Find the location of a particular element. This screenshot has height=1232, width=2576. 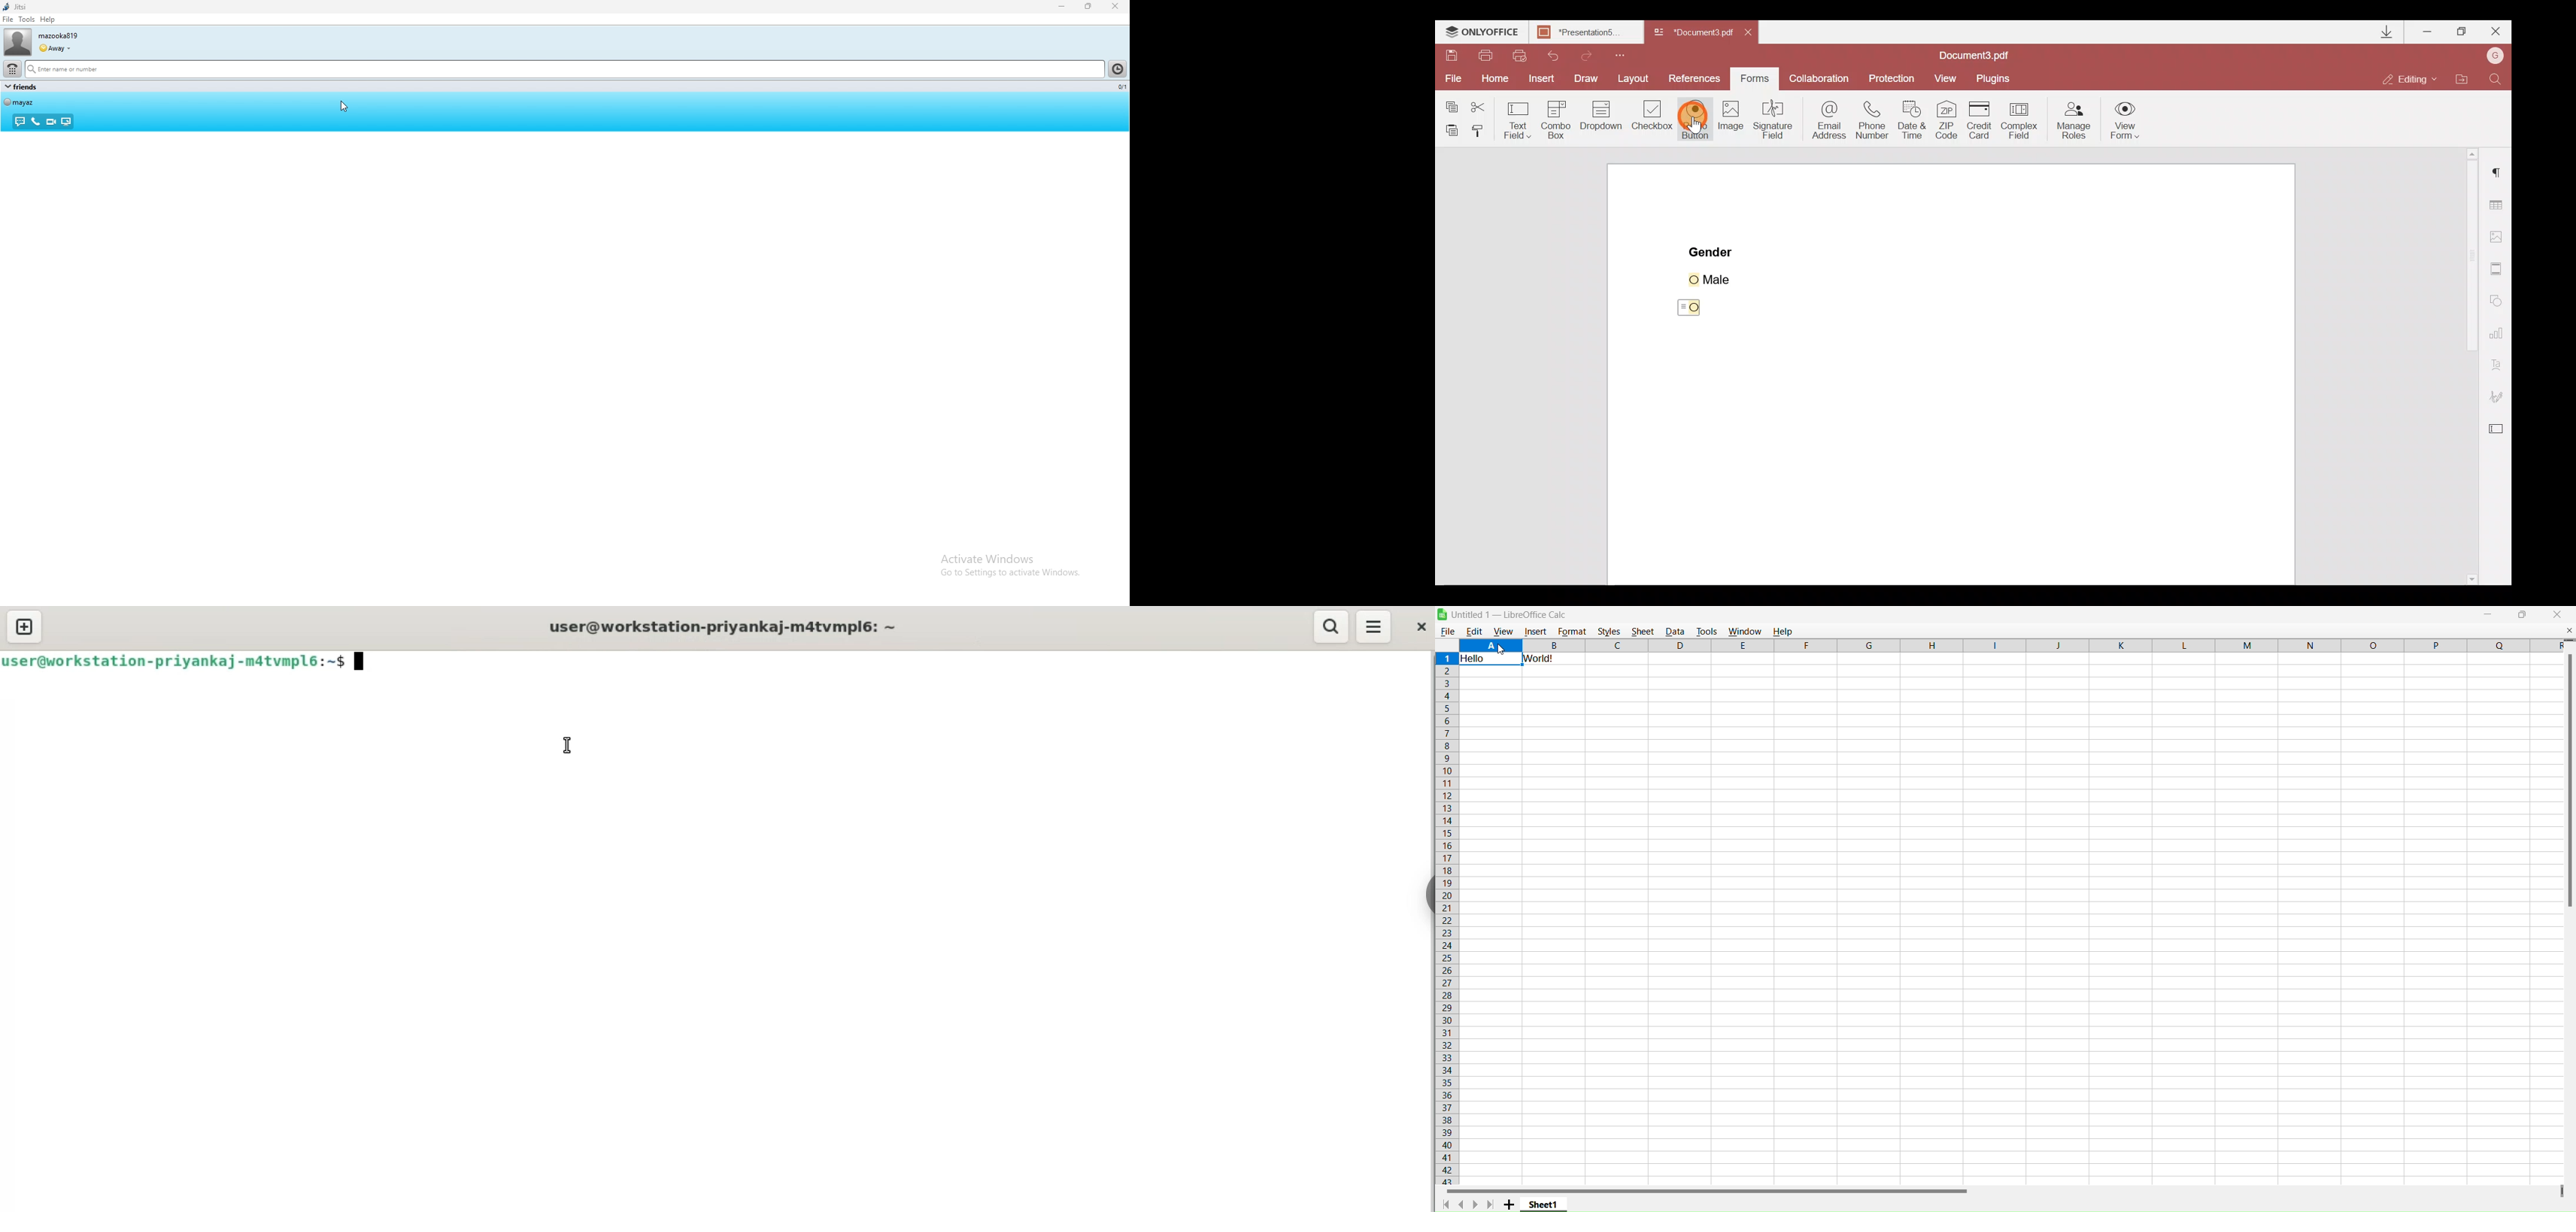

Cursor is located at coordinates (1690, 307).